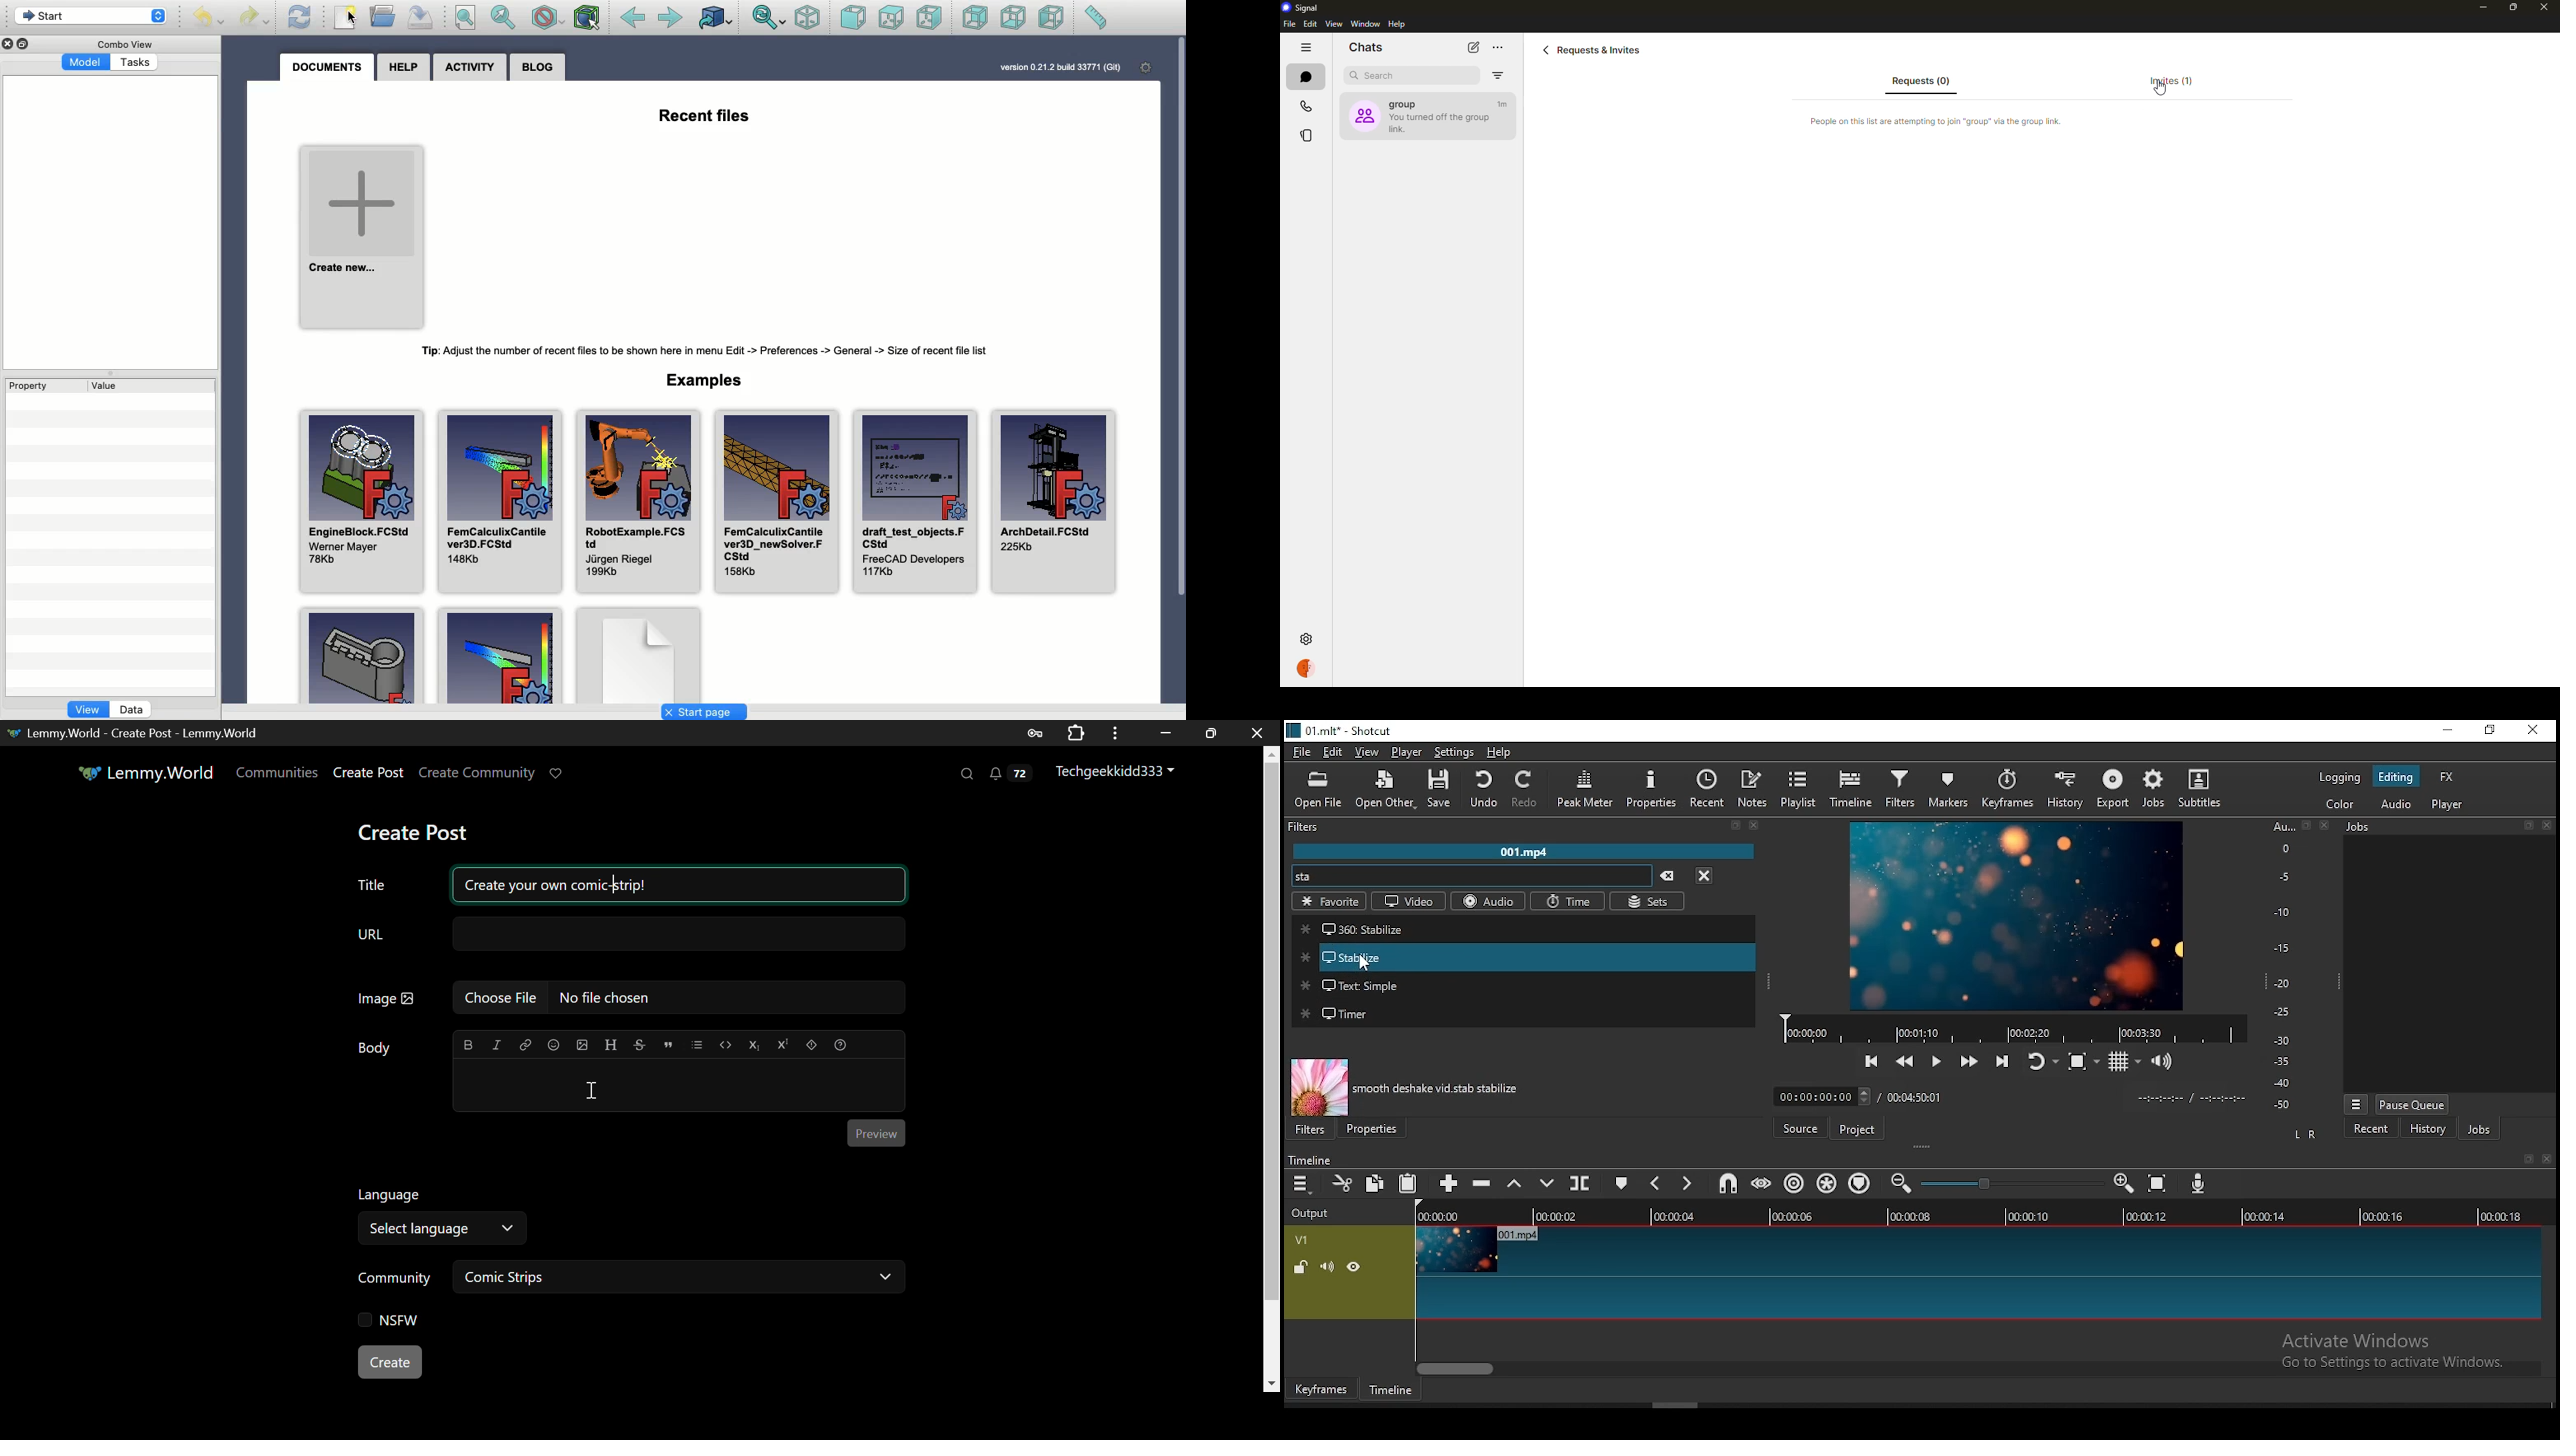 The height and width of the screenshot is (1456, 2576). I want to click on image, so click(2018, 915).